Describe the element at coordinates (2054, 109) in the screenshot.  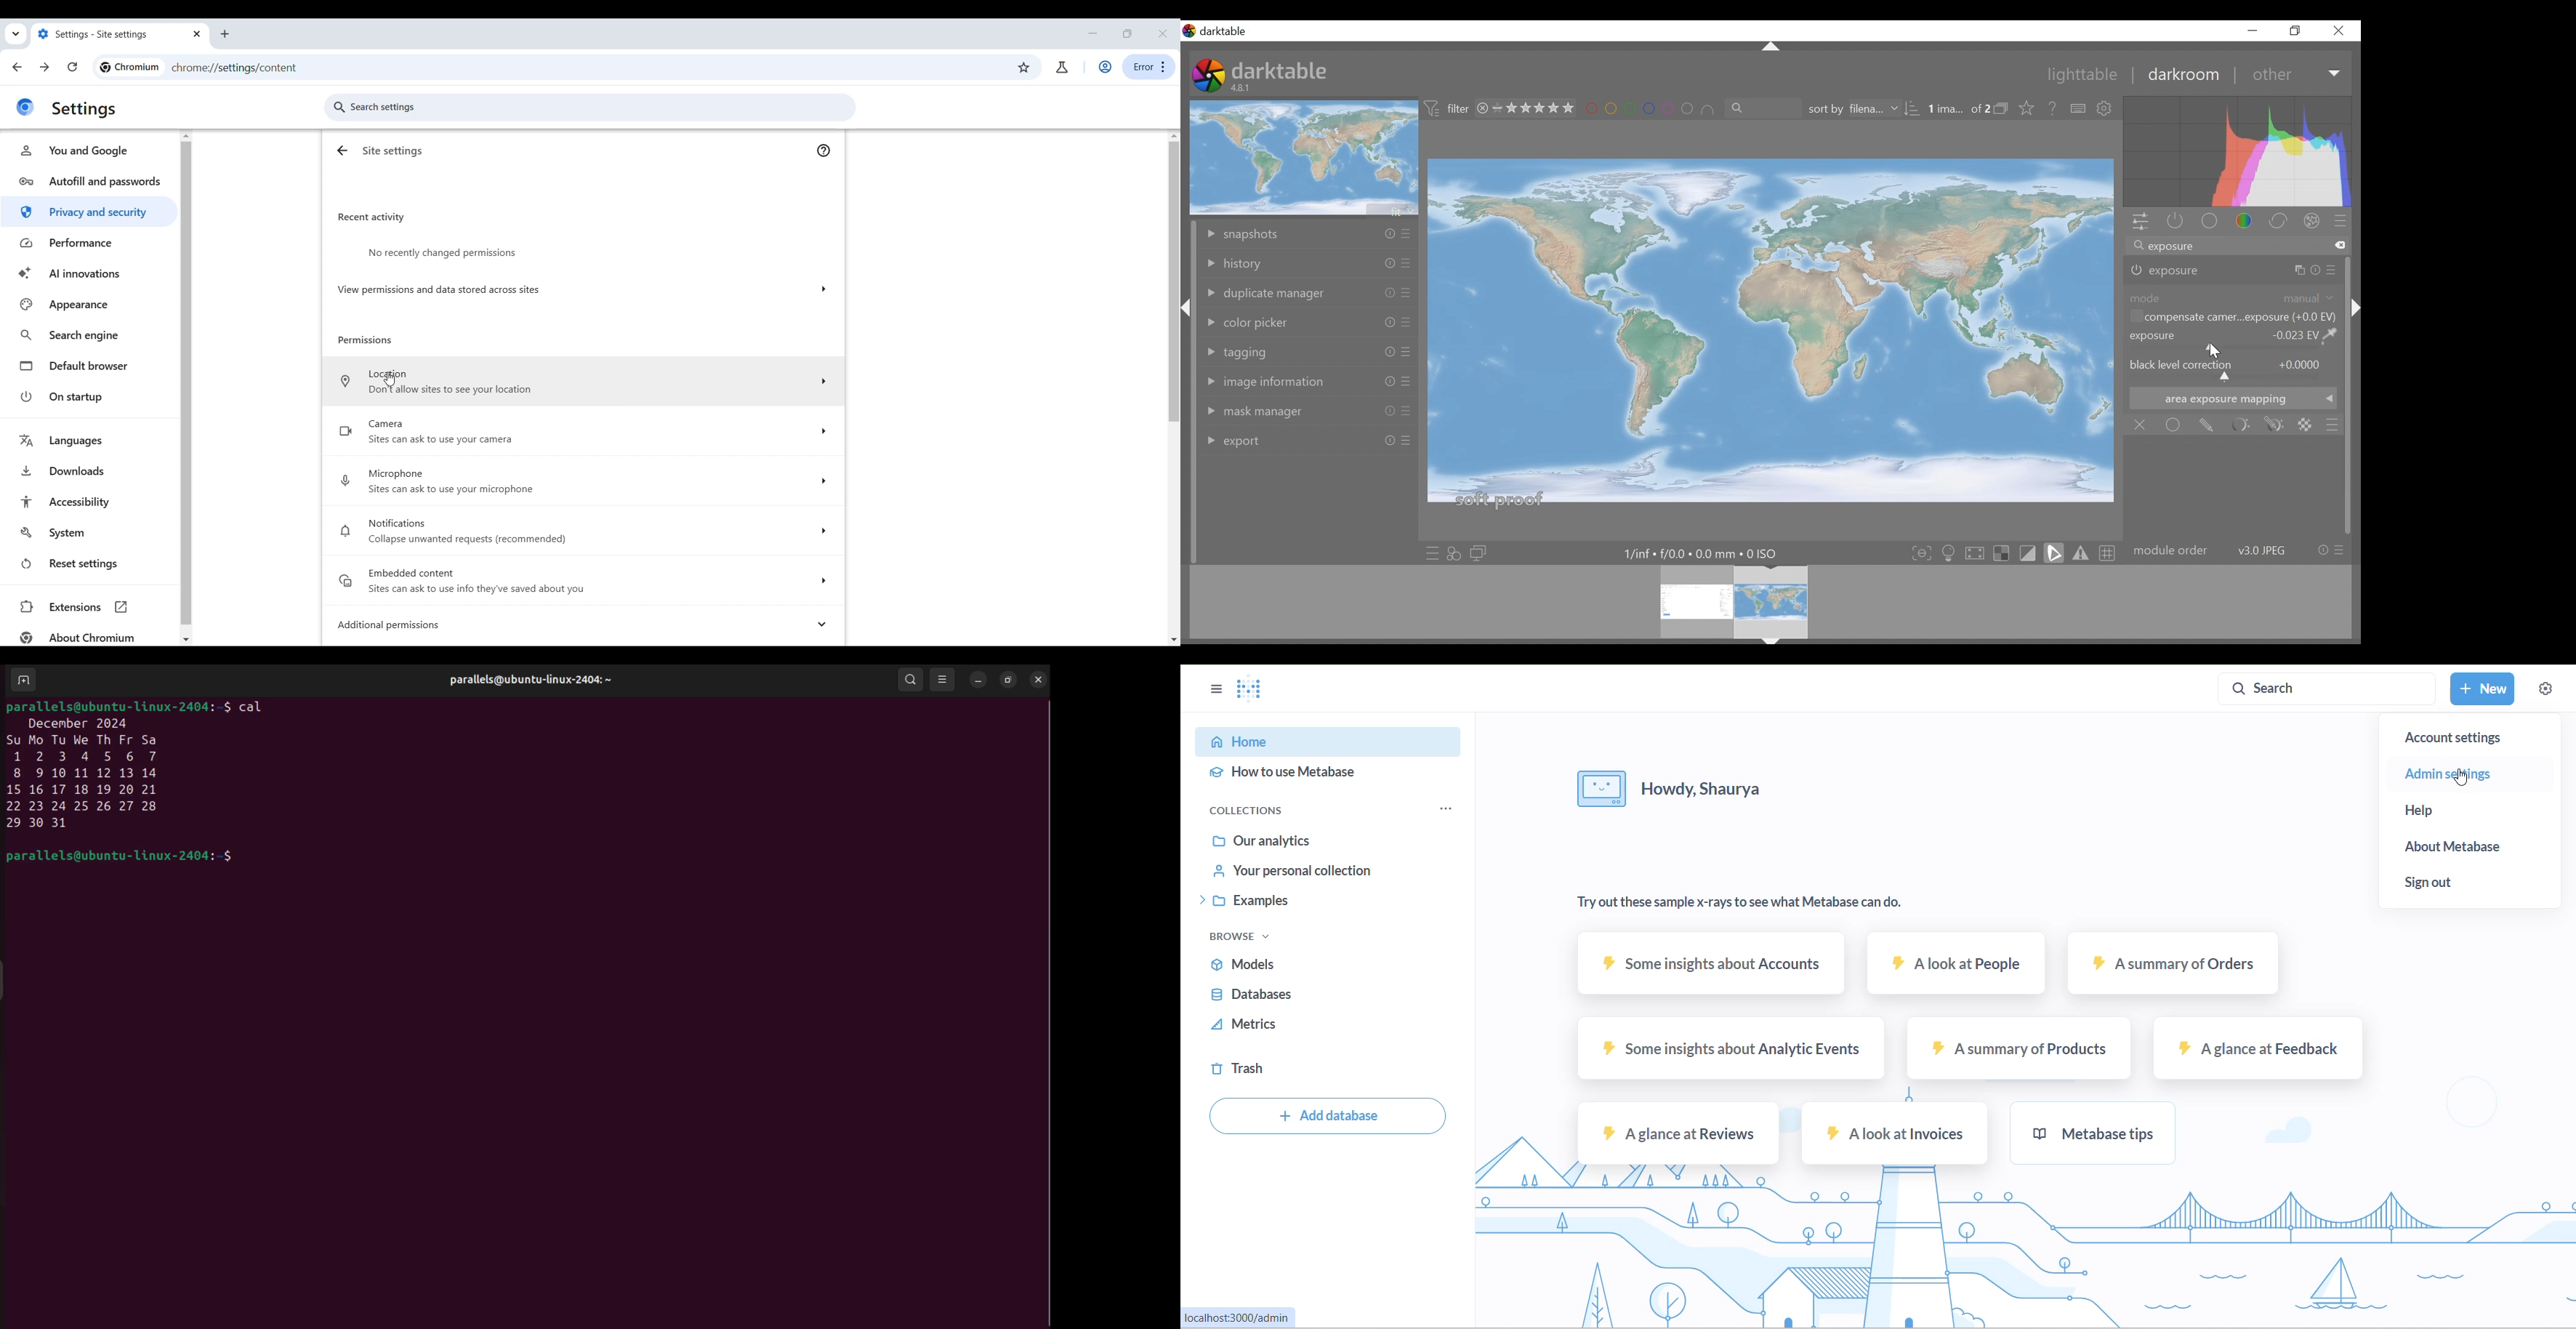
I see `help` at that location.